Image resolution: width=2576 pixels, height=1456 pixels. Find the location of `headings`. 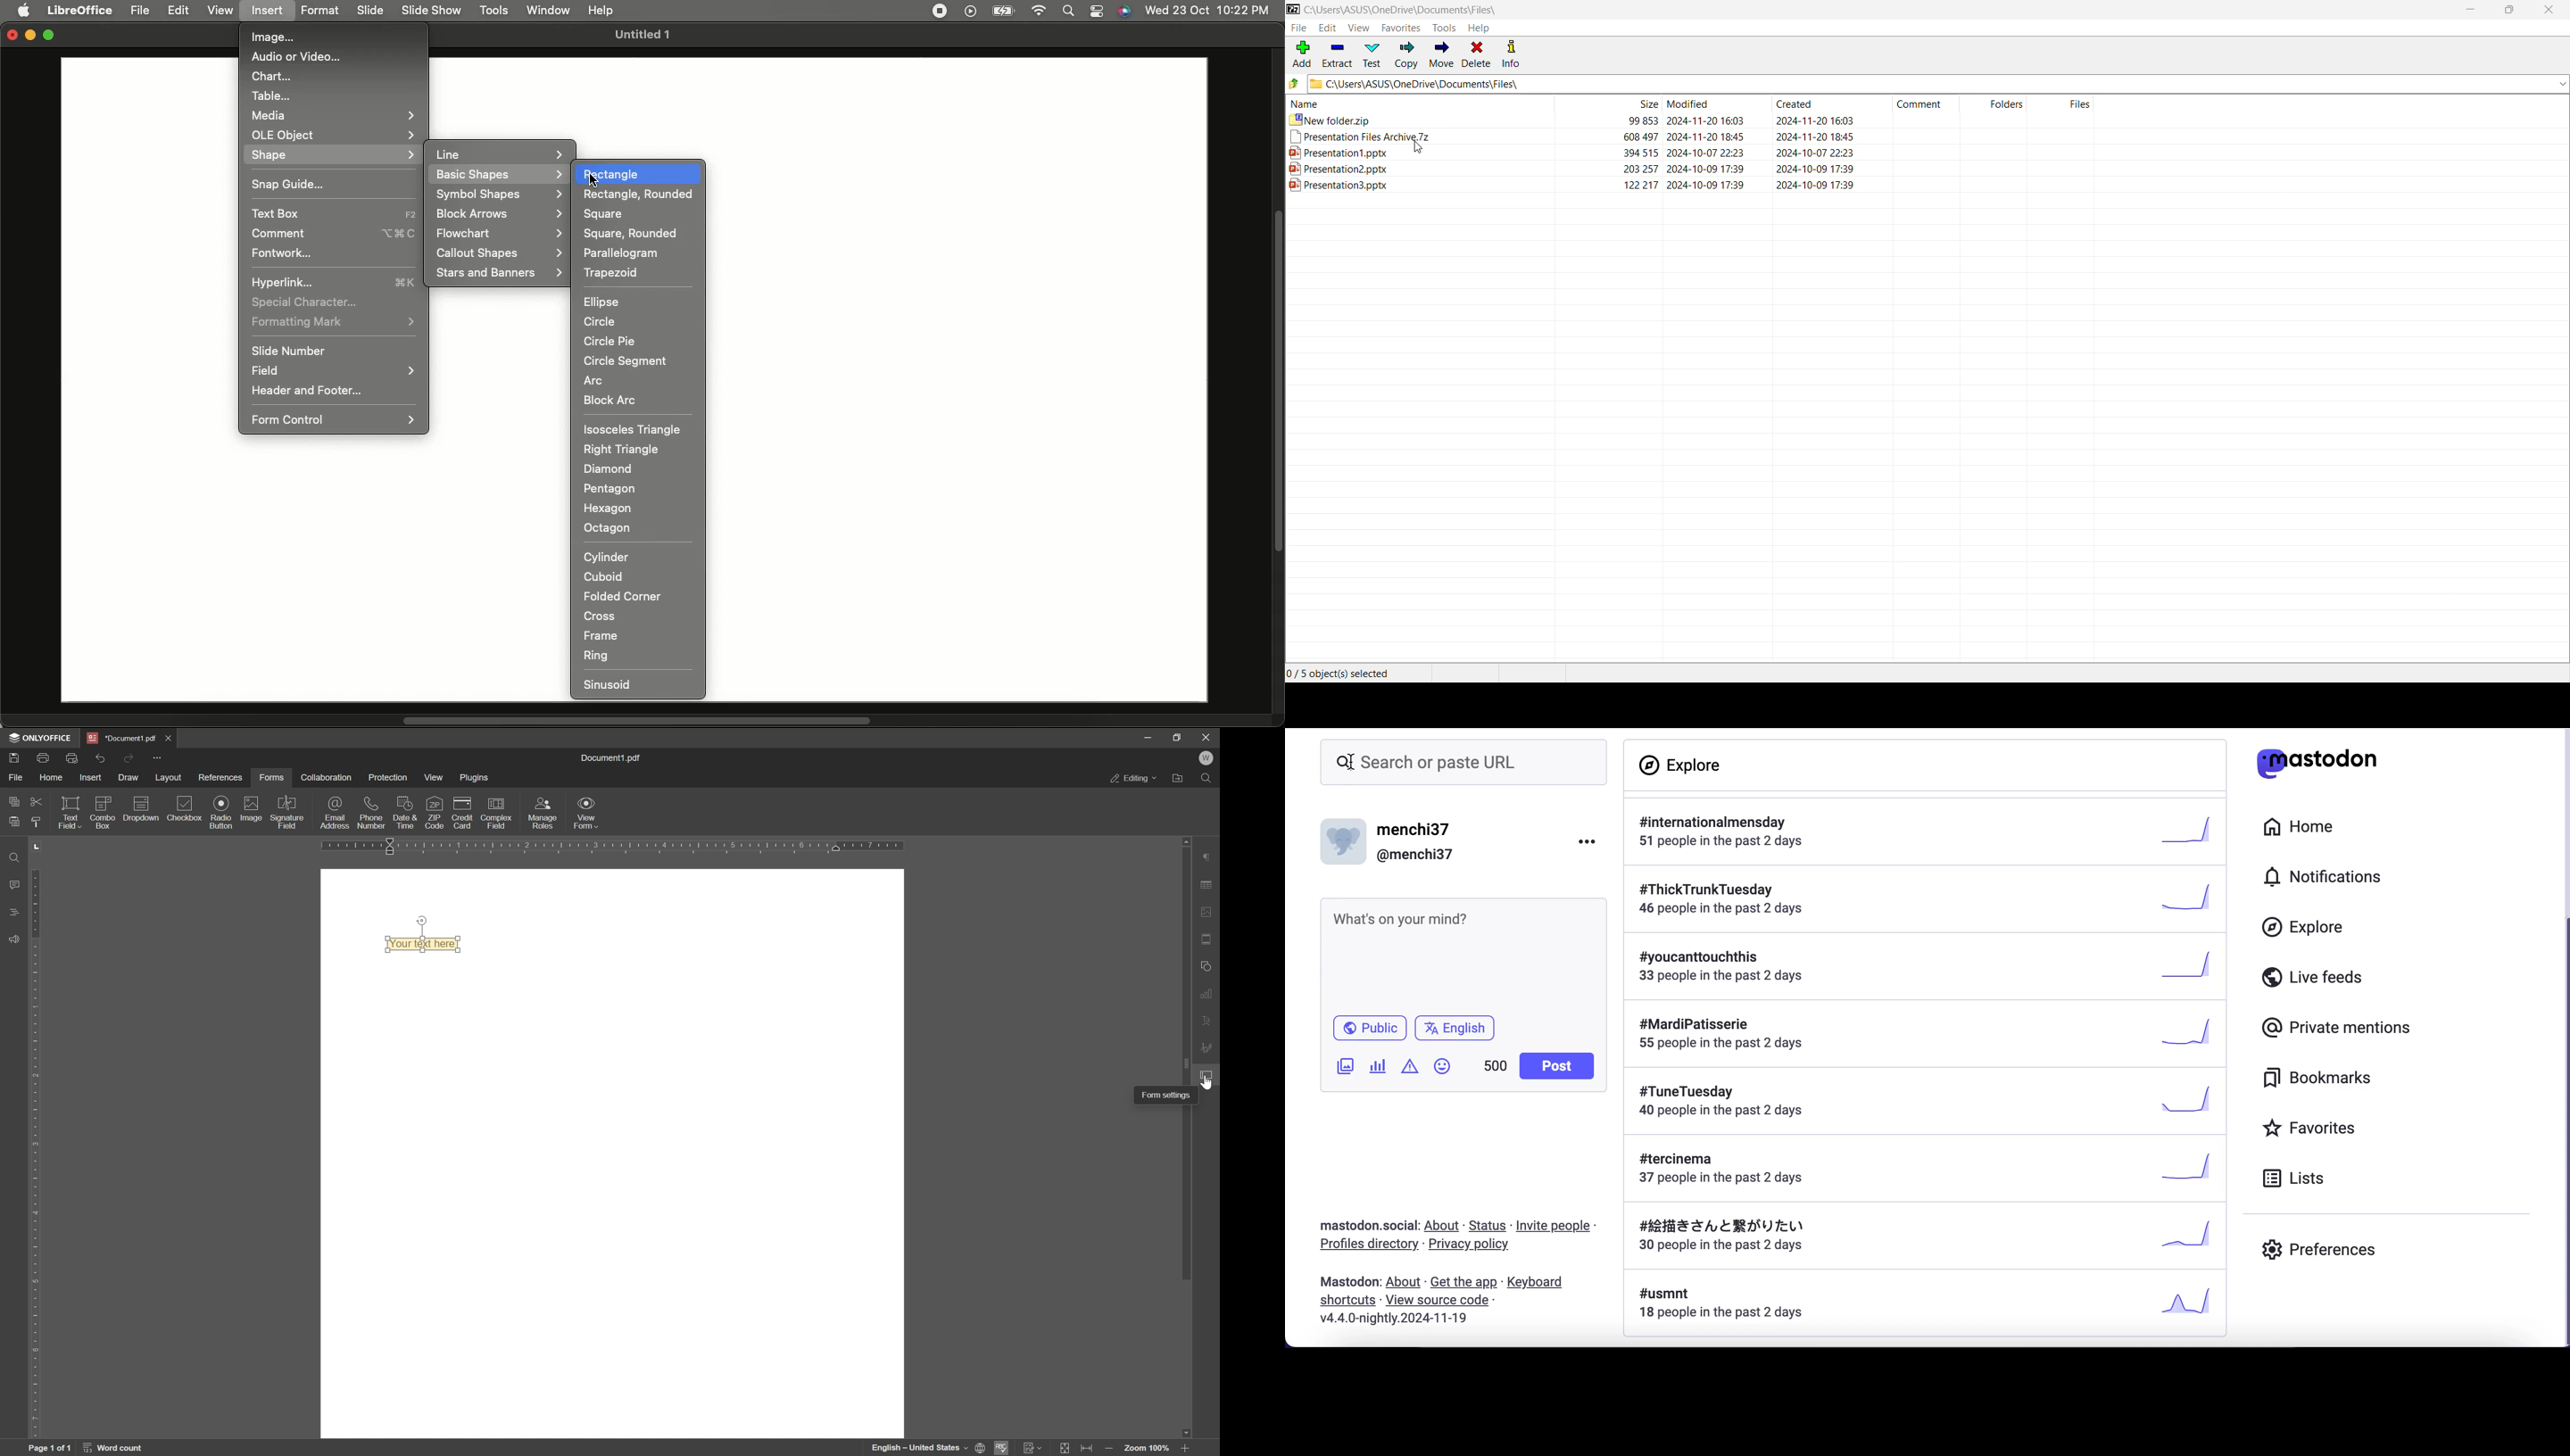

headings is located at coordinates (11, 912).